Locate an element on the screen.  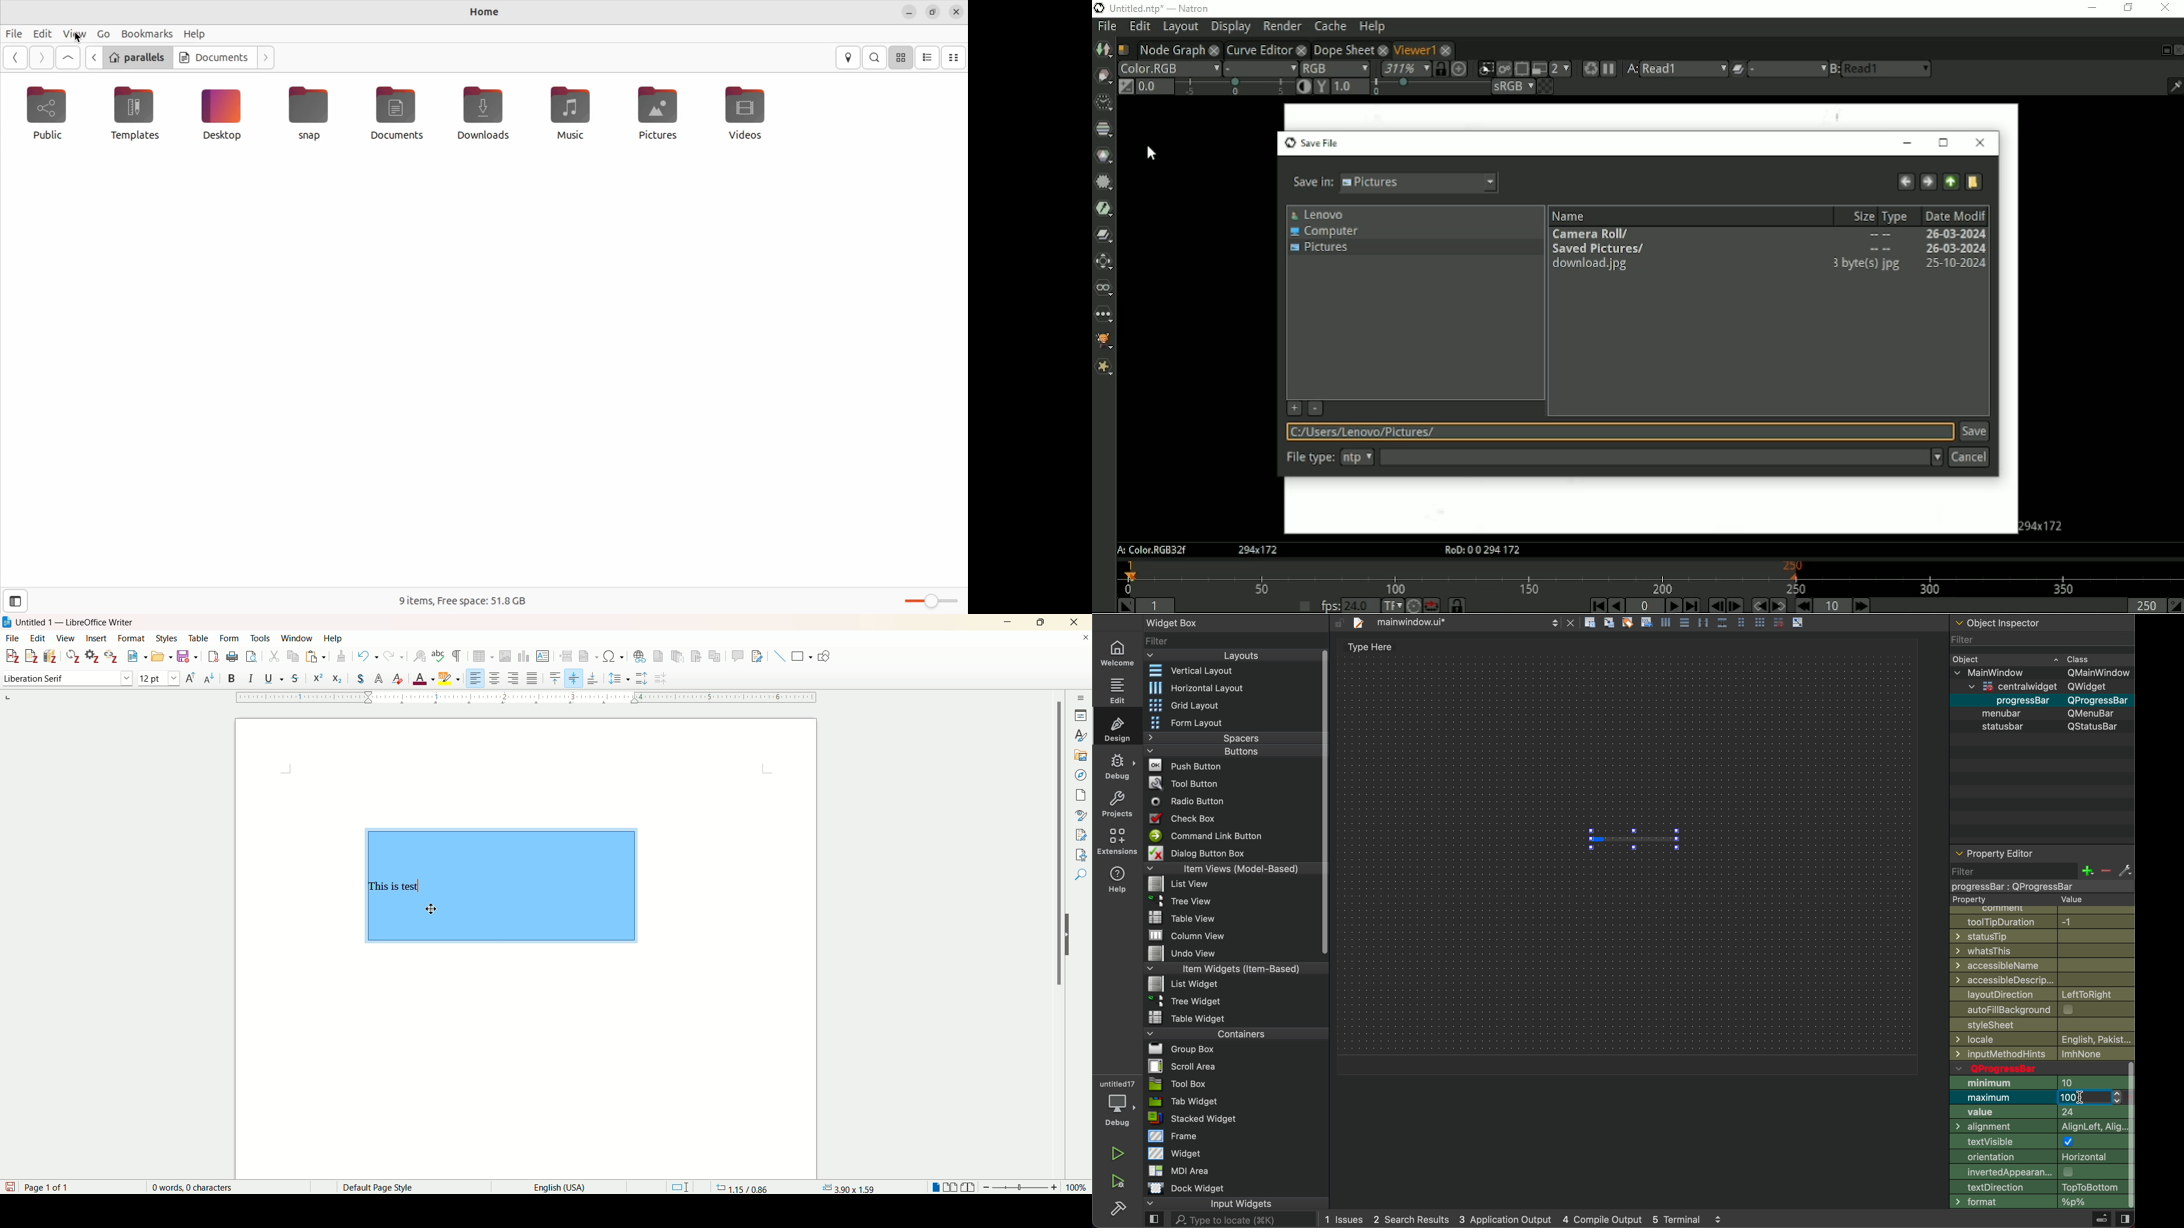
navigator is located at coordinates (1079, 775).